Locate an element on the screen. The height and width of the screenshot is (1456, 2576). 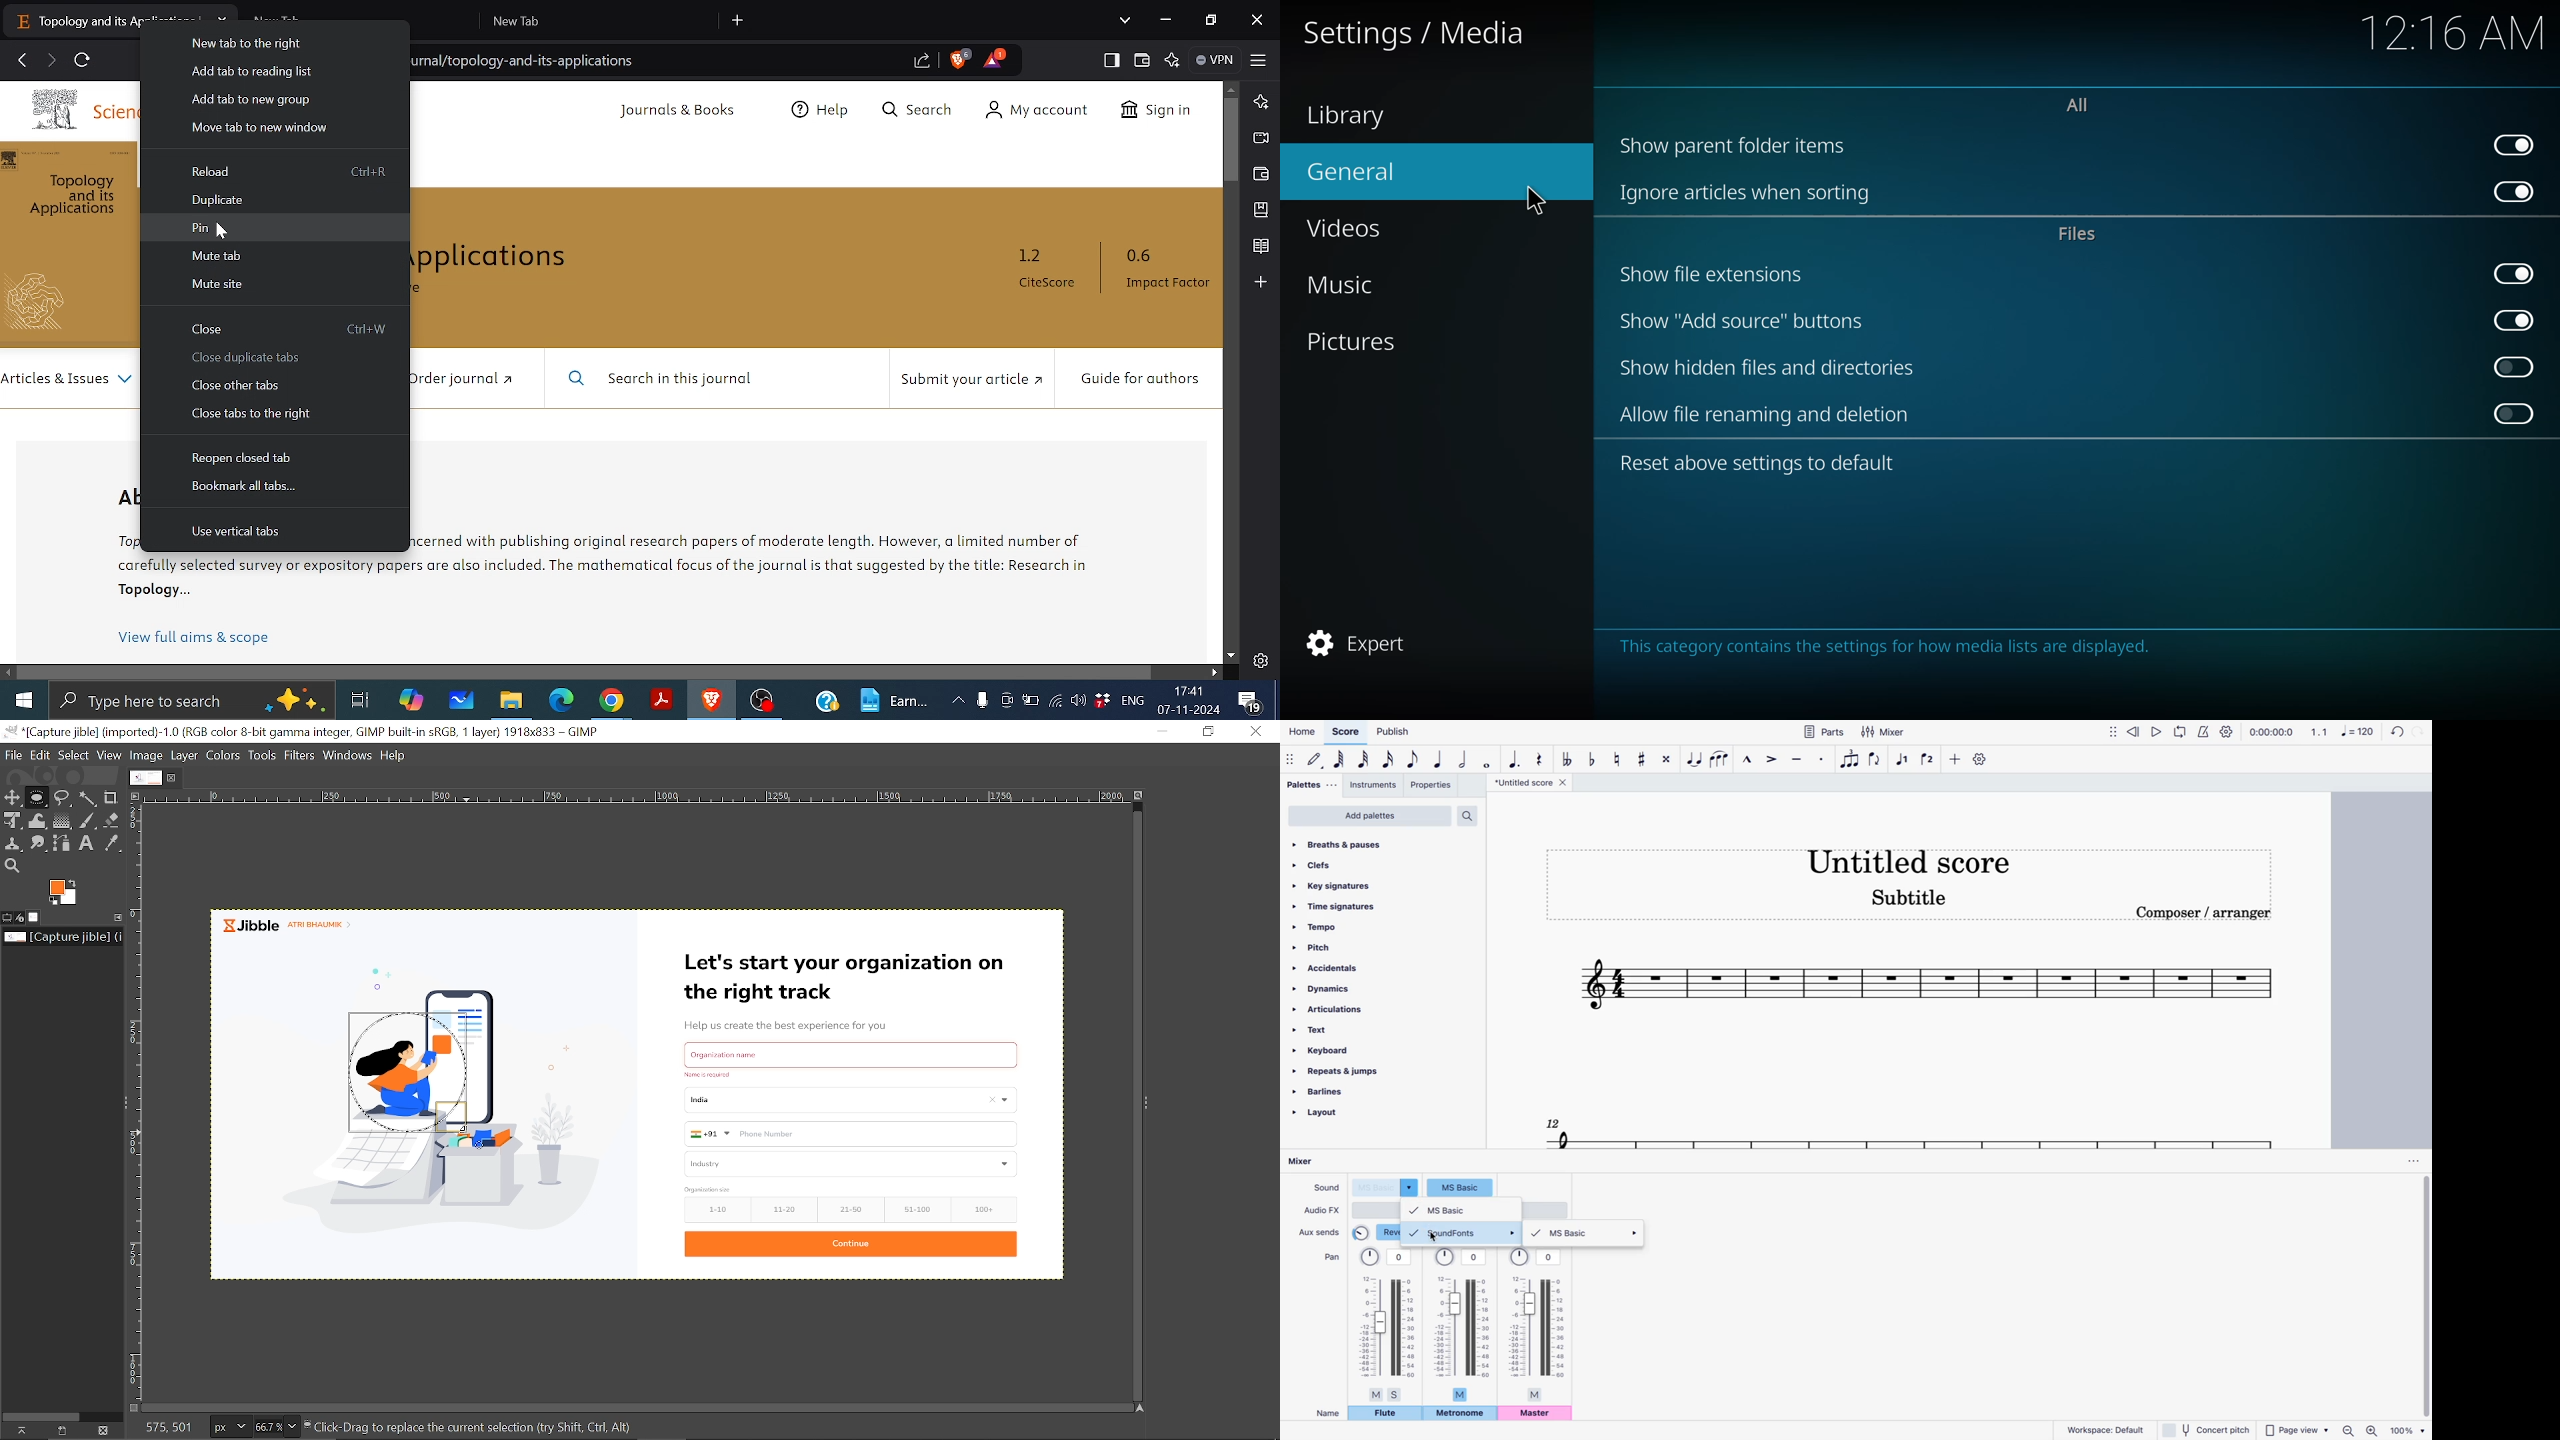
Name of the current file is located at coordinates (64, 937).